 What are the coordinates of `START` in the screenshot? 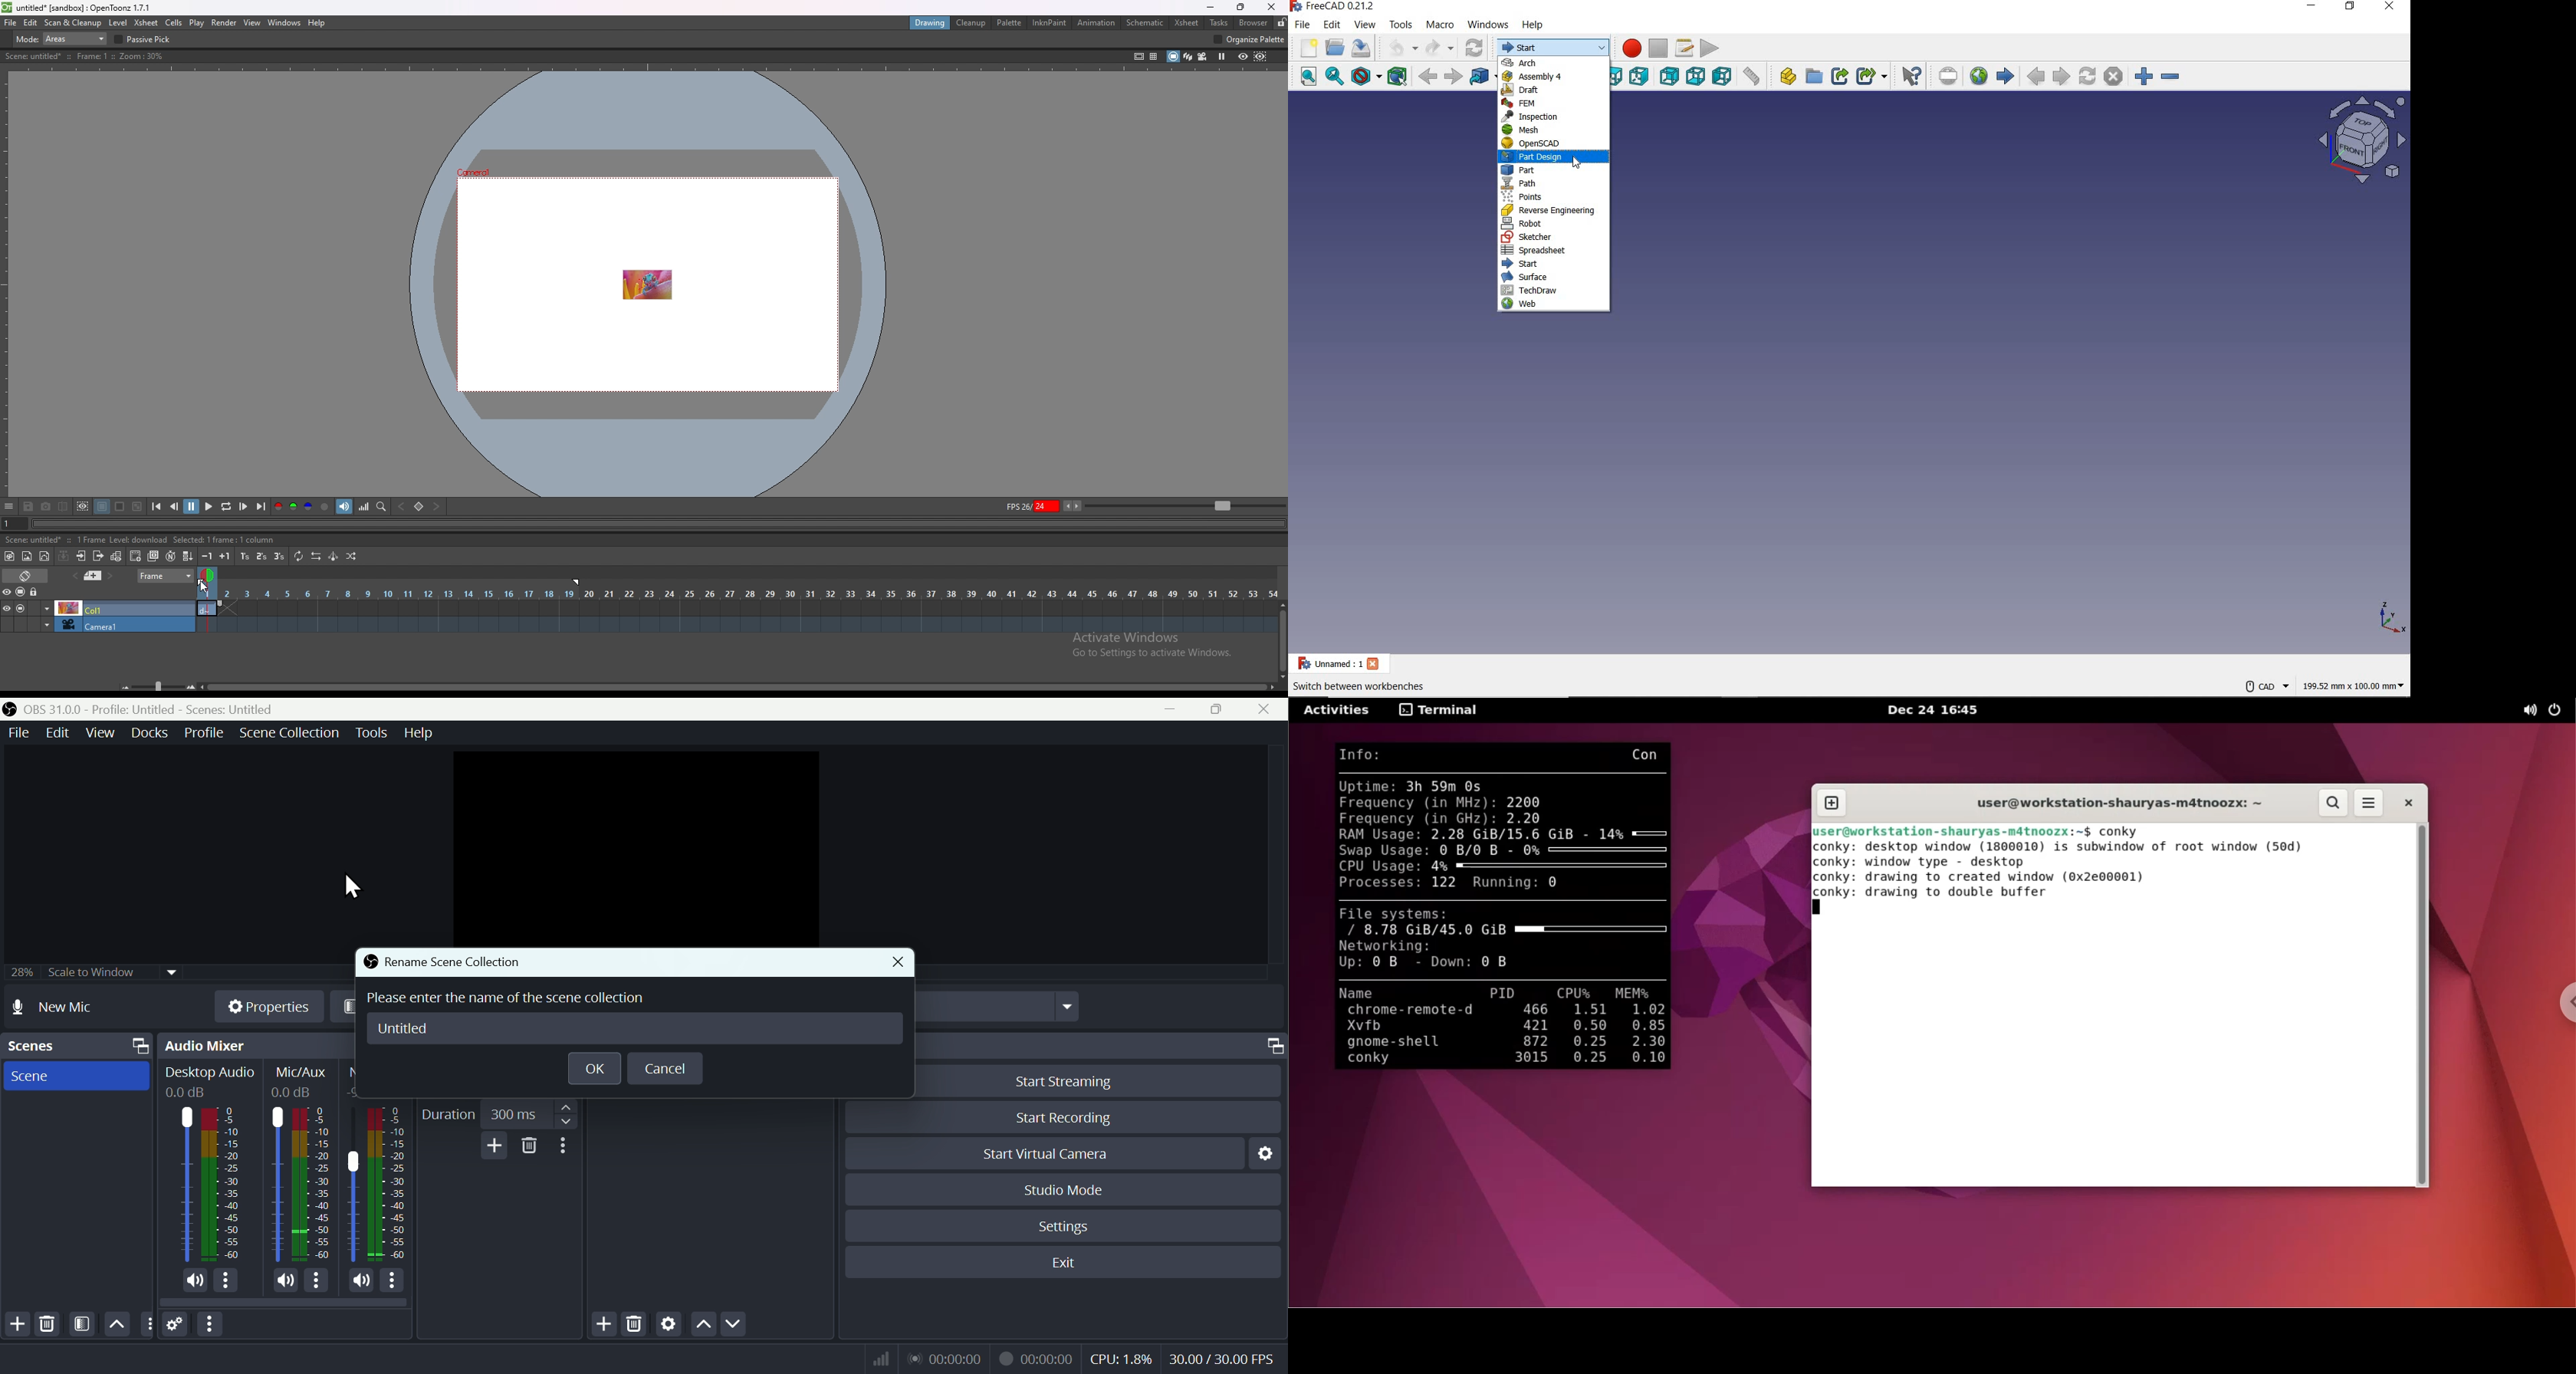 It's located at (1556, 265).